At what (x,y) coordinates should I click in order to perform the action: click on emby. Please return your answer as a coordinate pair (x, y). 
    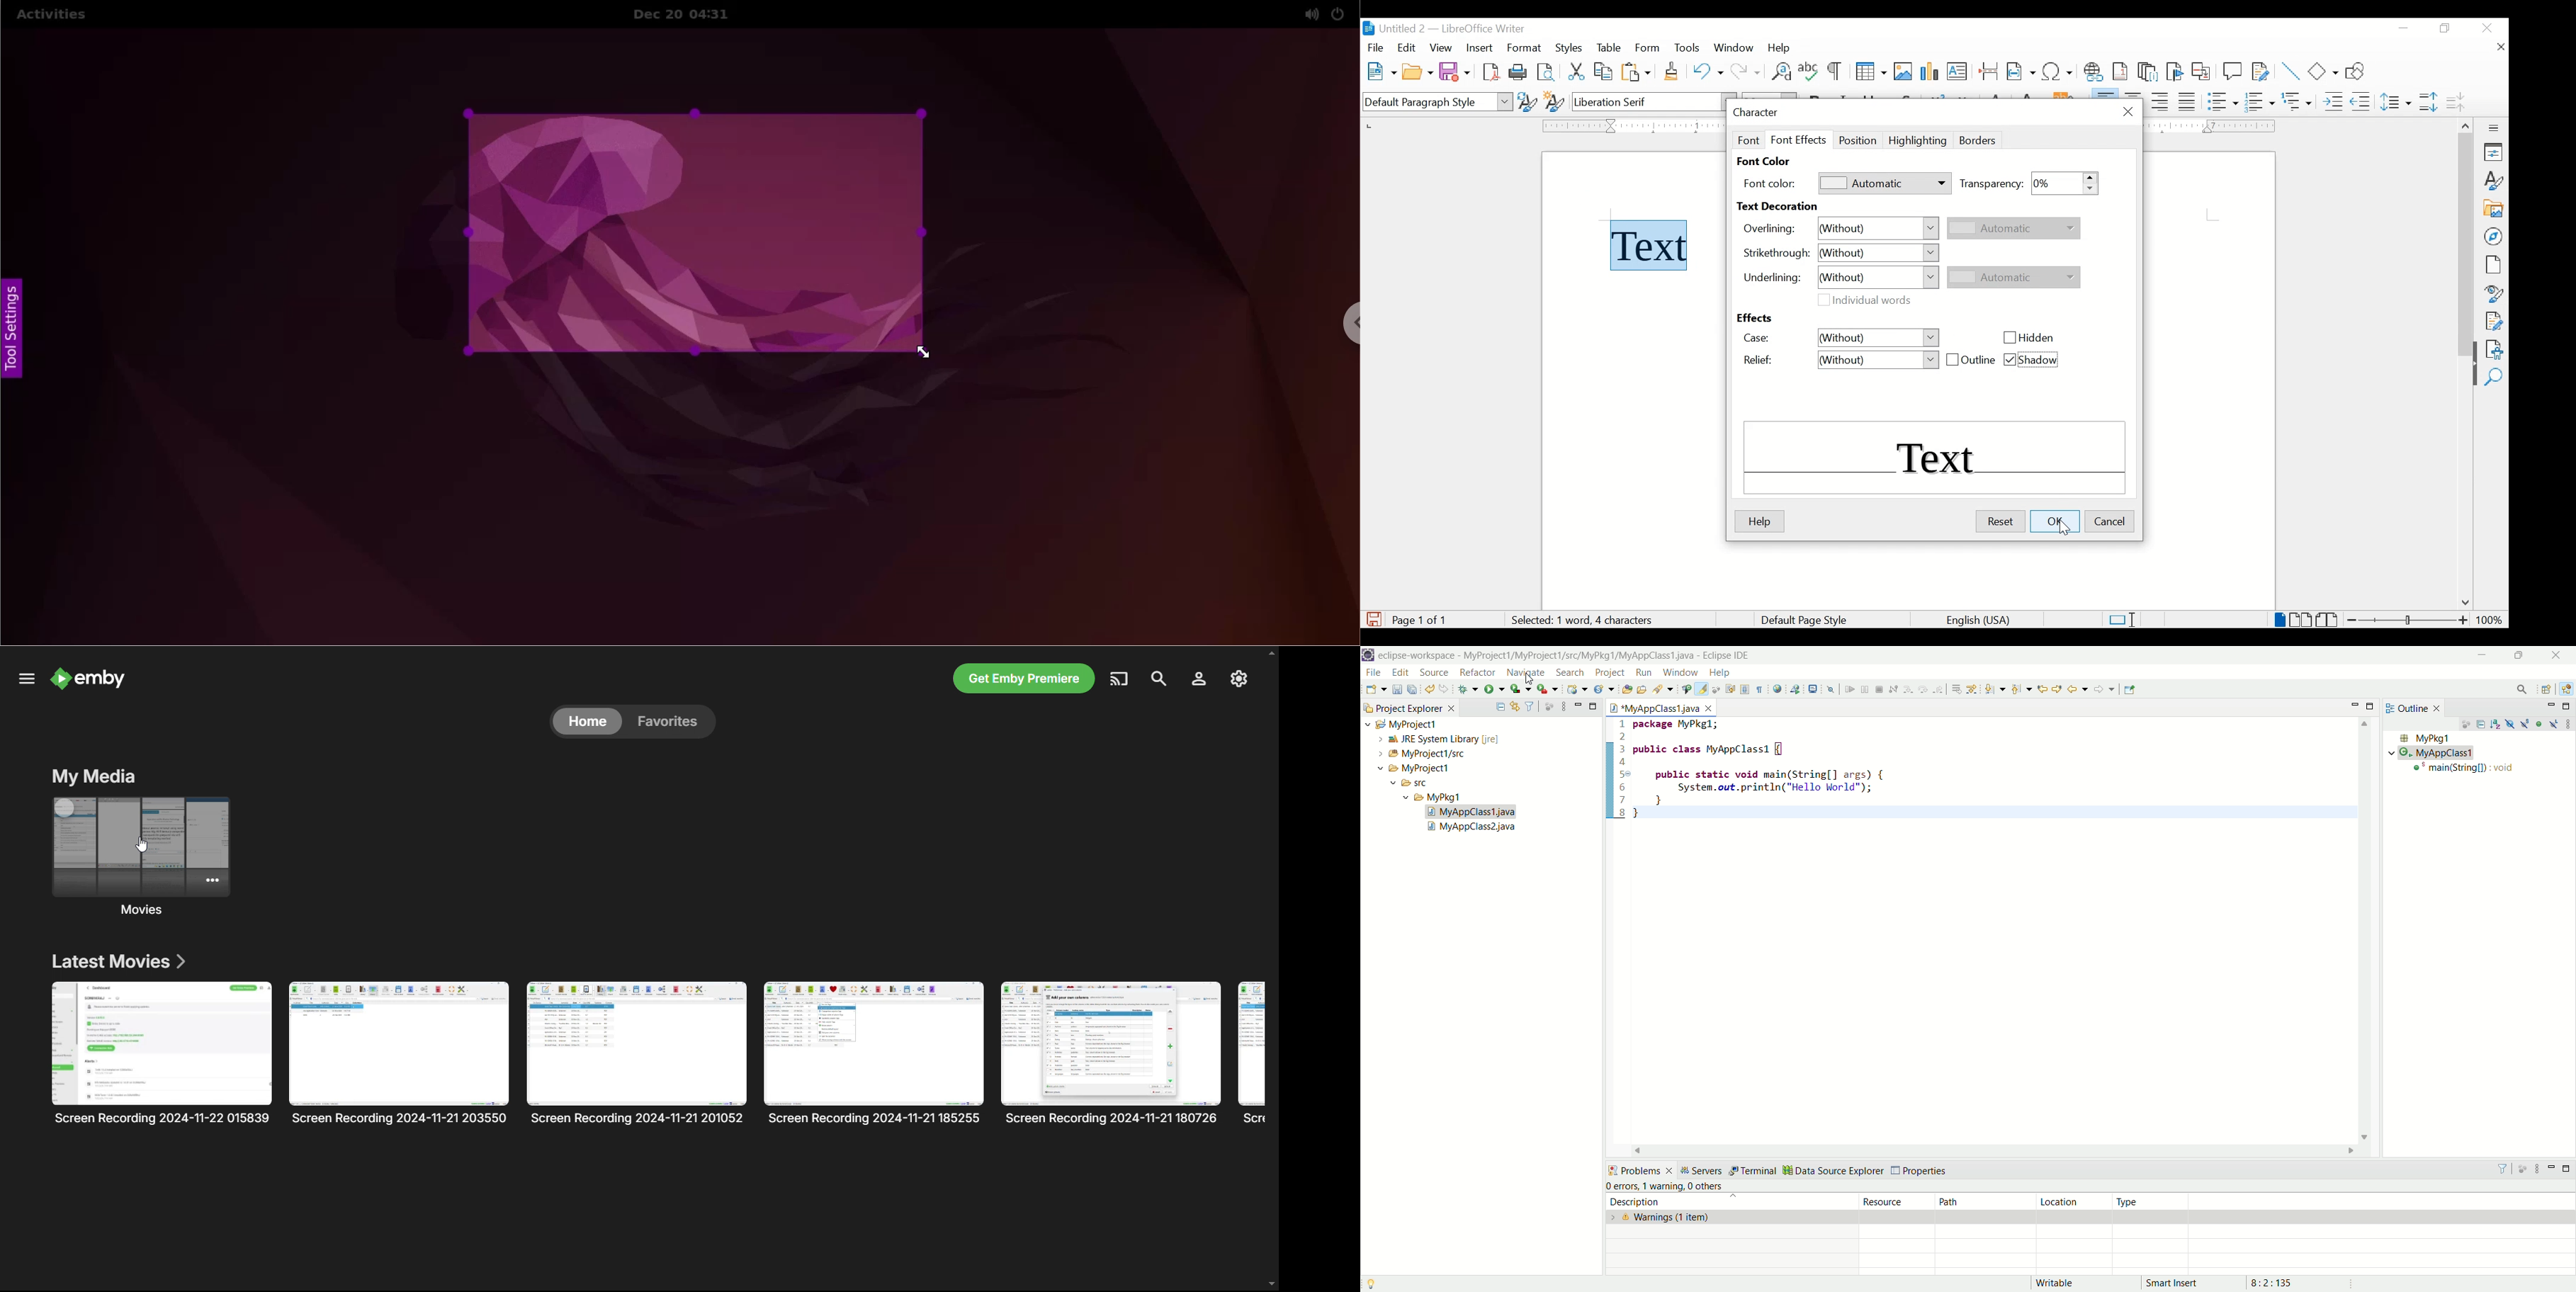
    Looking at the image, I should click on (91, 679).